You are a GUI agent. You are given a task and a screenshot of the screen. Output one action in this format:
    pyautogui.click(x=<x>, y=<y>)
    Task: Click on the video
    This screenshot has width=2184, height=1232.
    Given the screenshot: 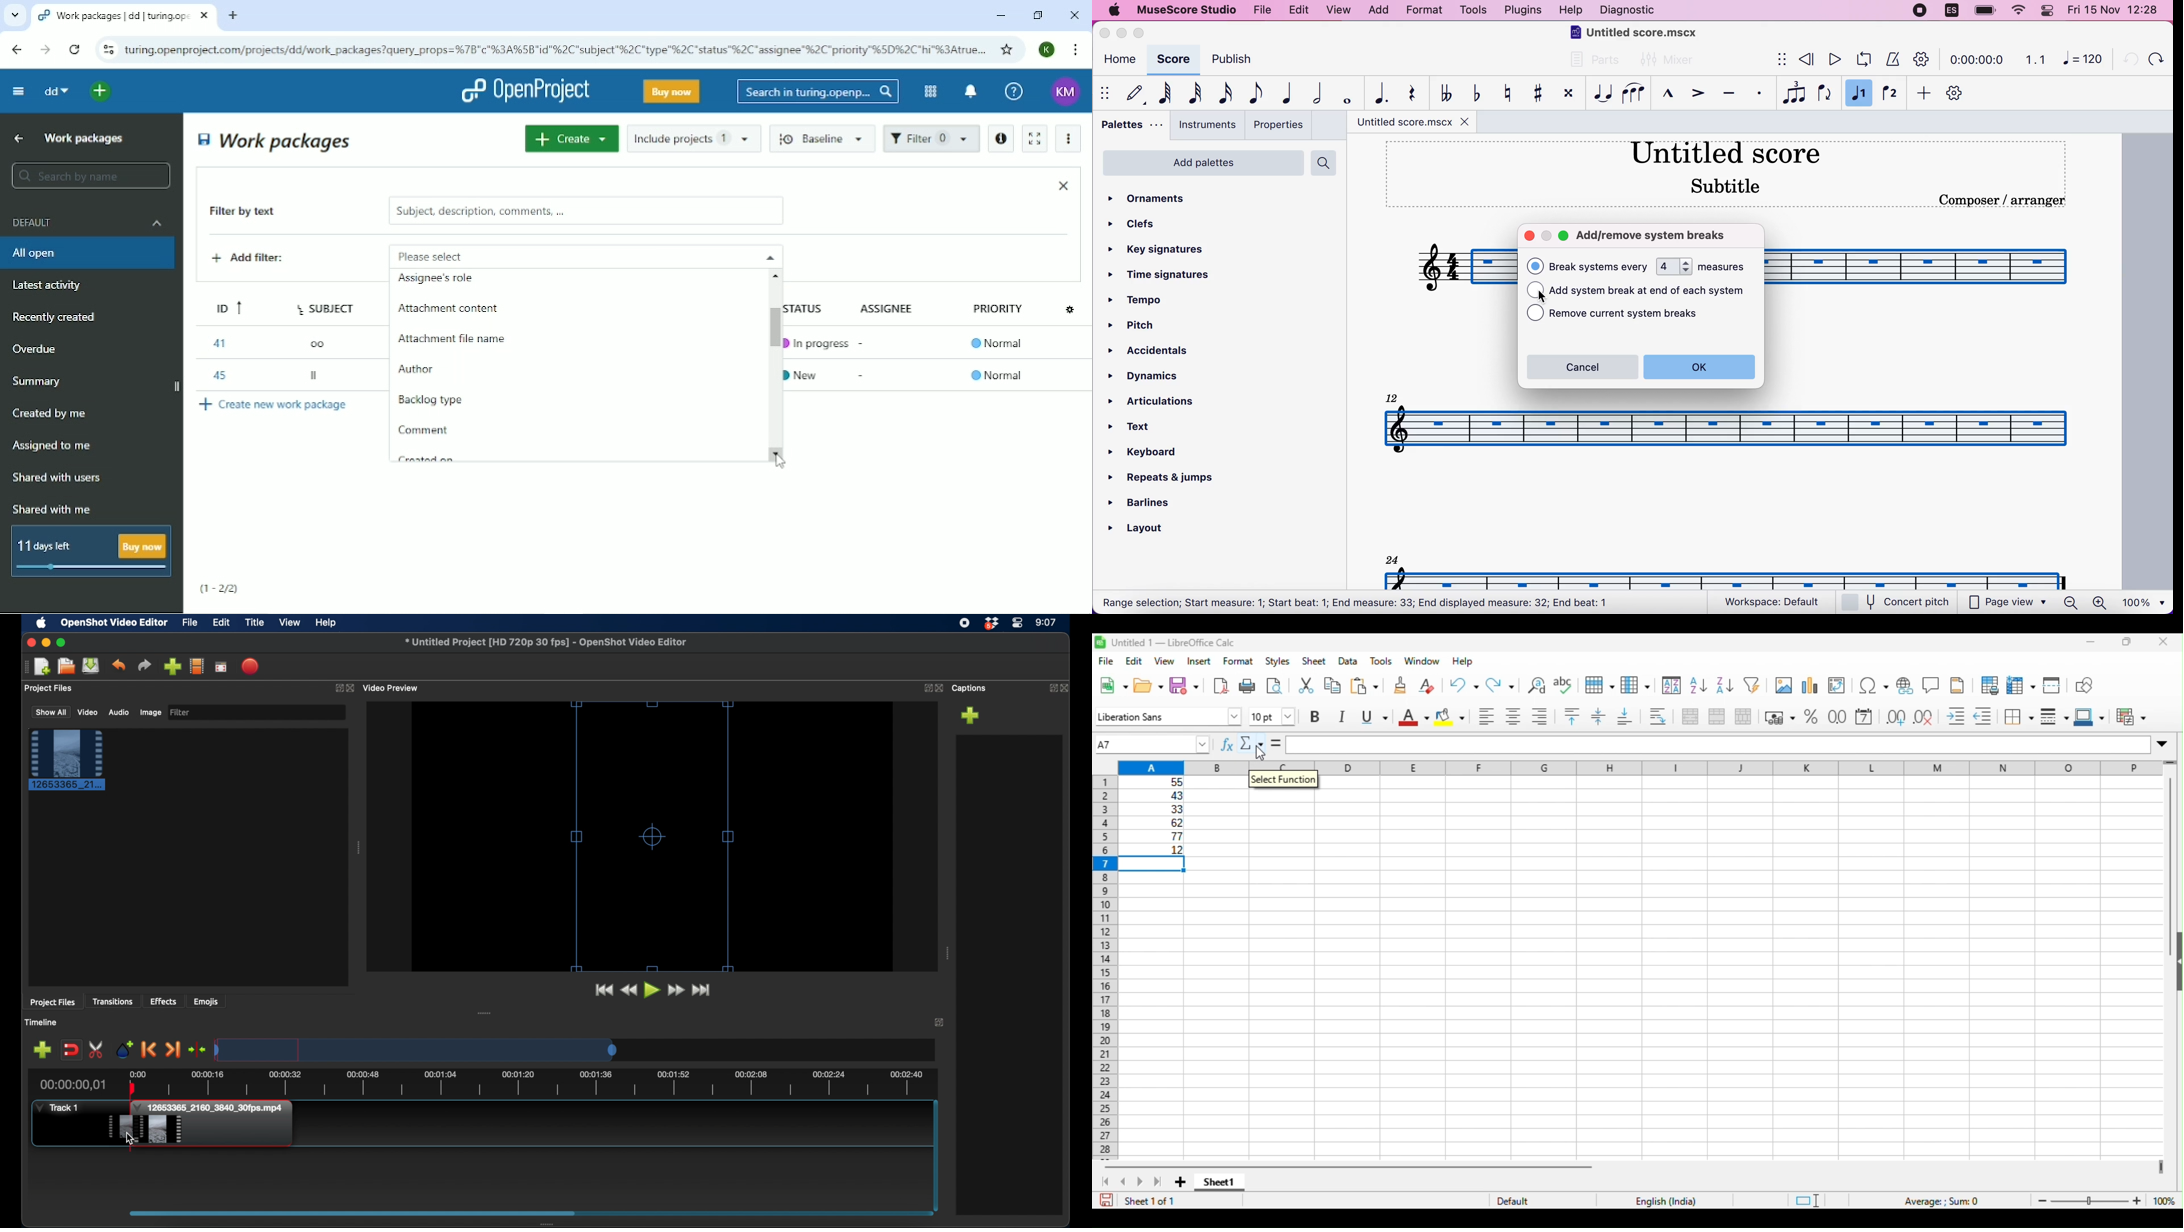 What is the action you would take?
    pyautogui.click(x=88, y=712)
    